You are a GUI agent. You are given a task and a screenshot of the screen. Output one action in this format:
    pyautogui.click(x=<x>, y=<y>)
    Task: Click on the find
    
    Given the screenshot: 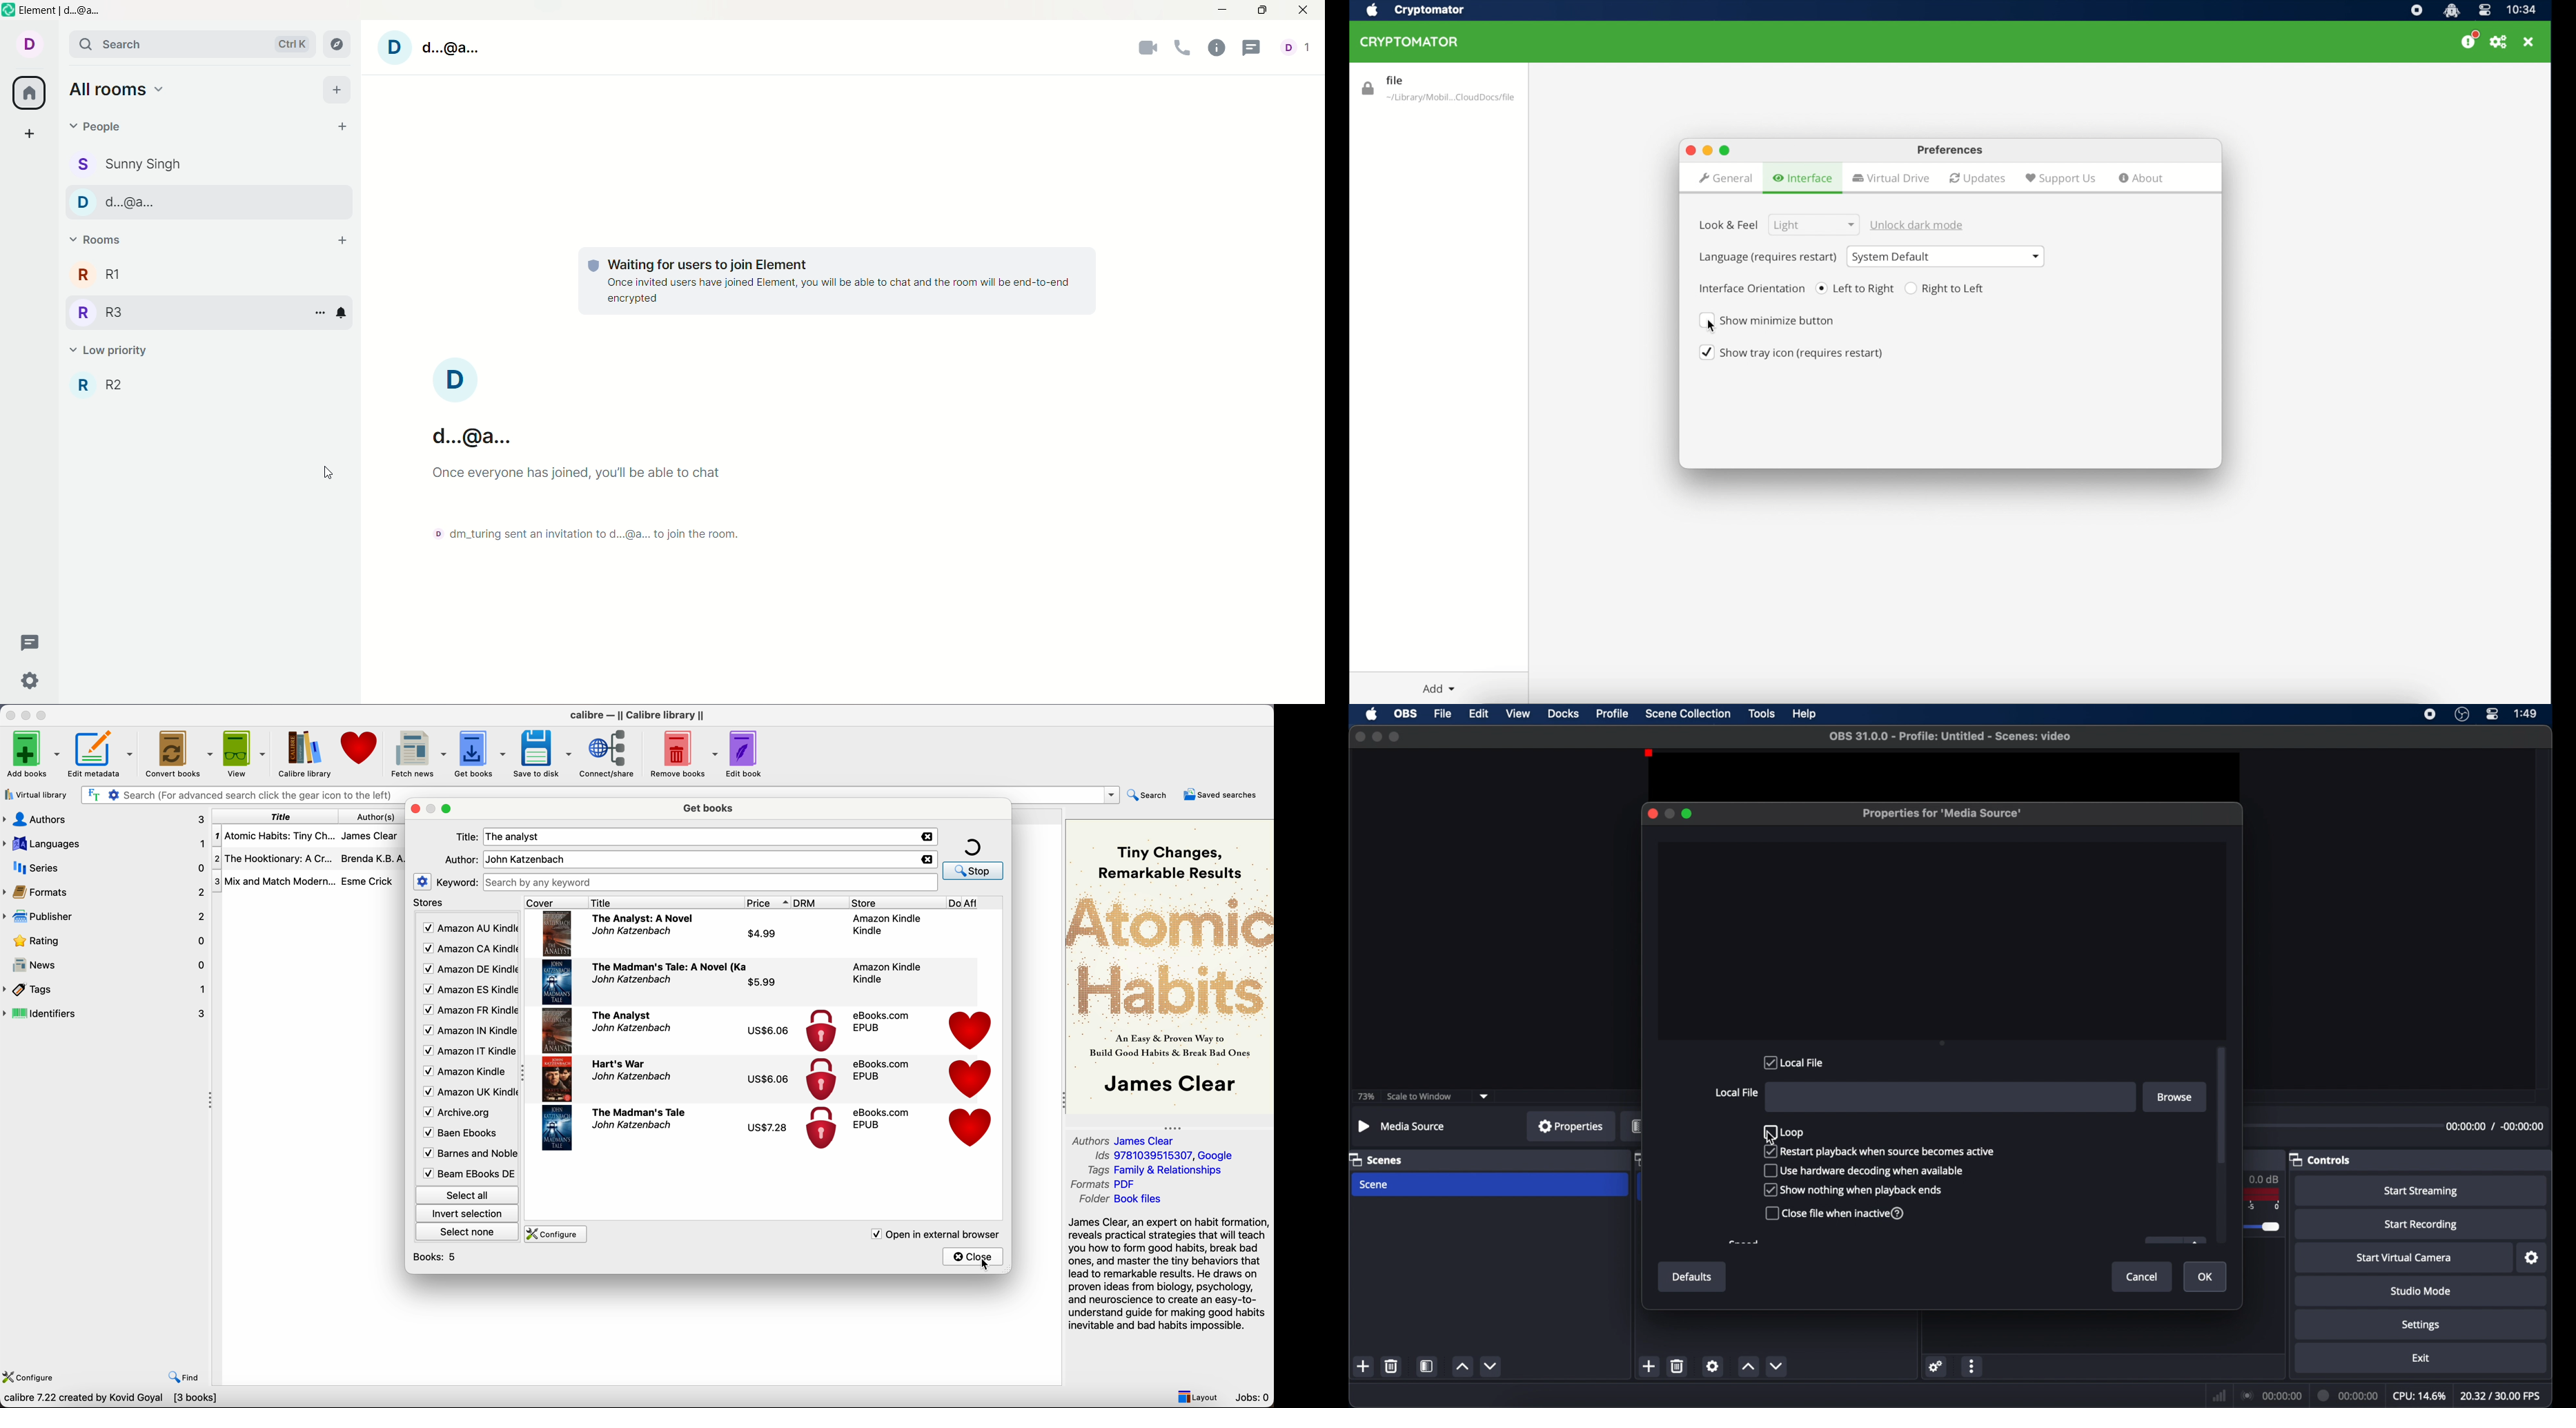 What is the action you would take?
    pyautogui.click(x=186, y=1379)
    